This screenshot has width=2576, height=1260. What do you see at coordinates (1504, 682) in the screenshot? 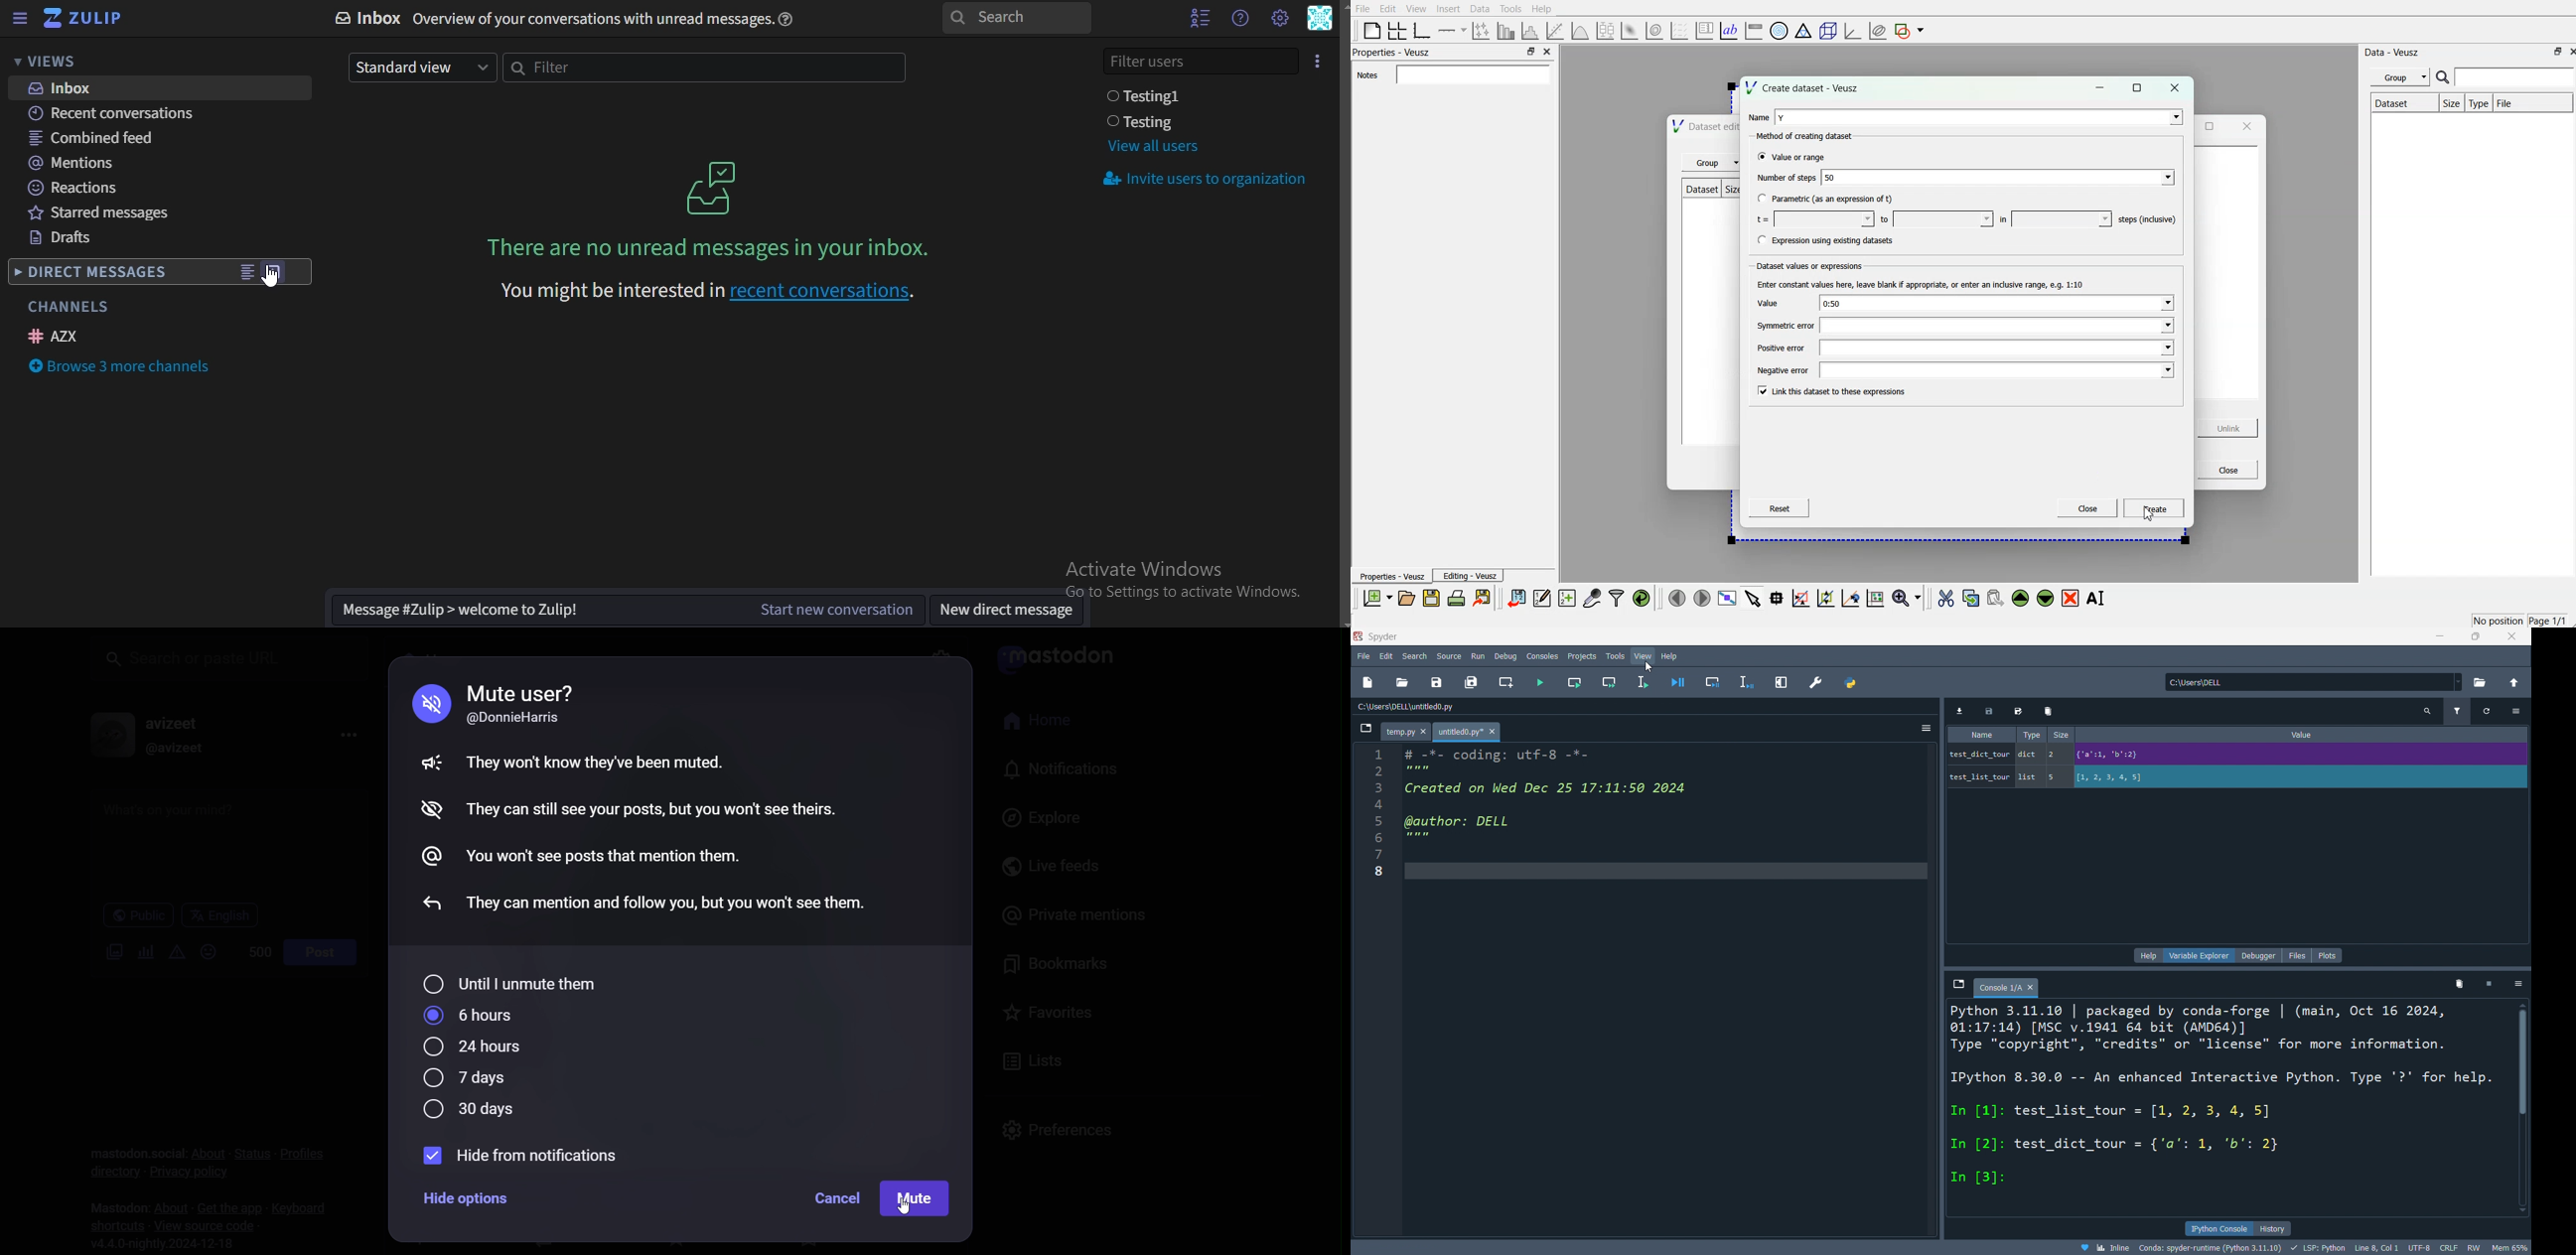
I see `new cell` at bounding box center [1504, 682].